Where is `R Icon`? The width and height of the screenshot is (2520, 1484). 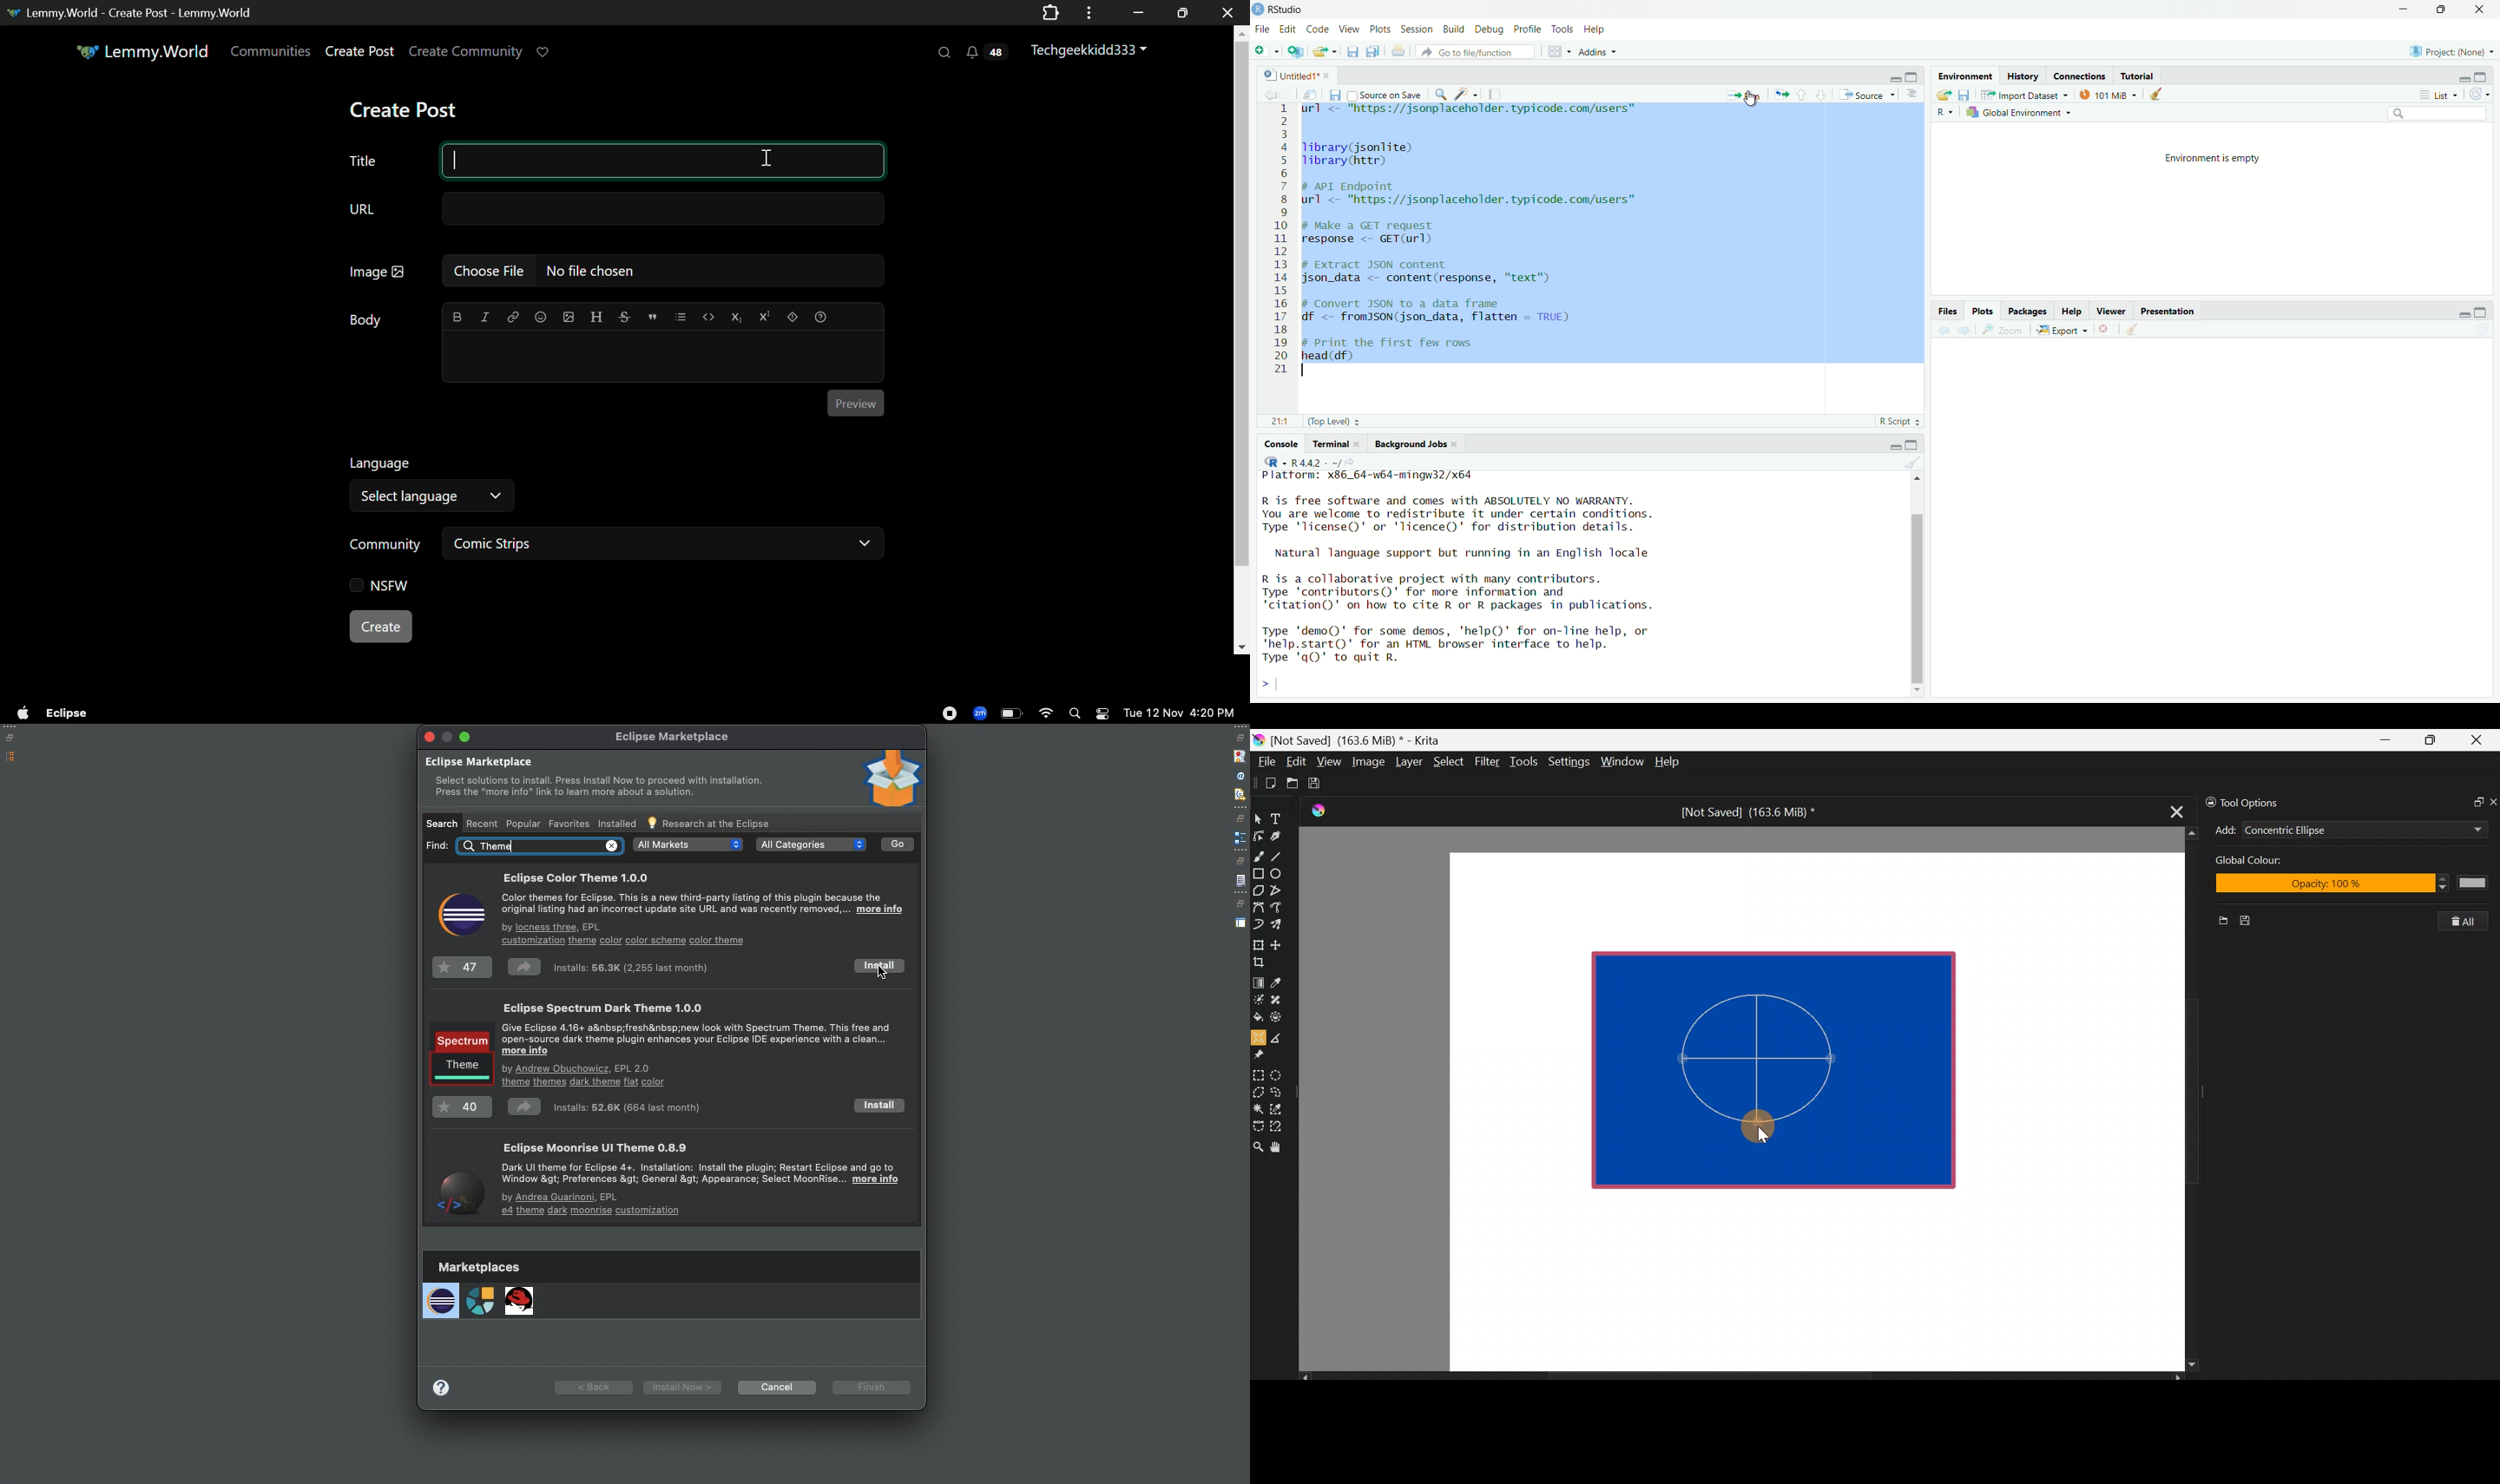 R Icon is located at coordinates (1275, 461).